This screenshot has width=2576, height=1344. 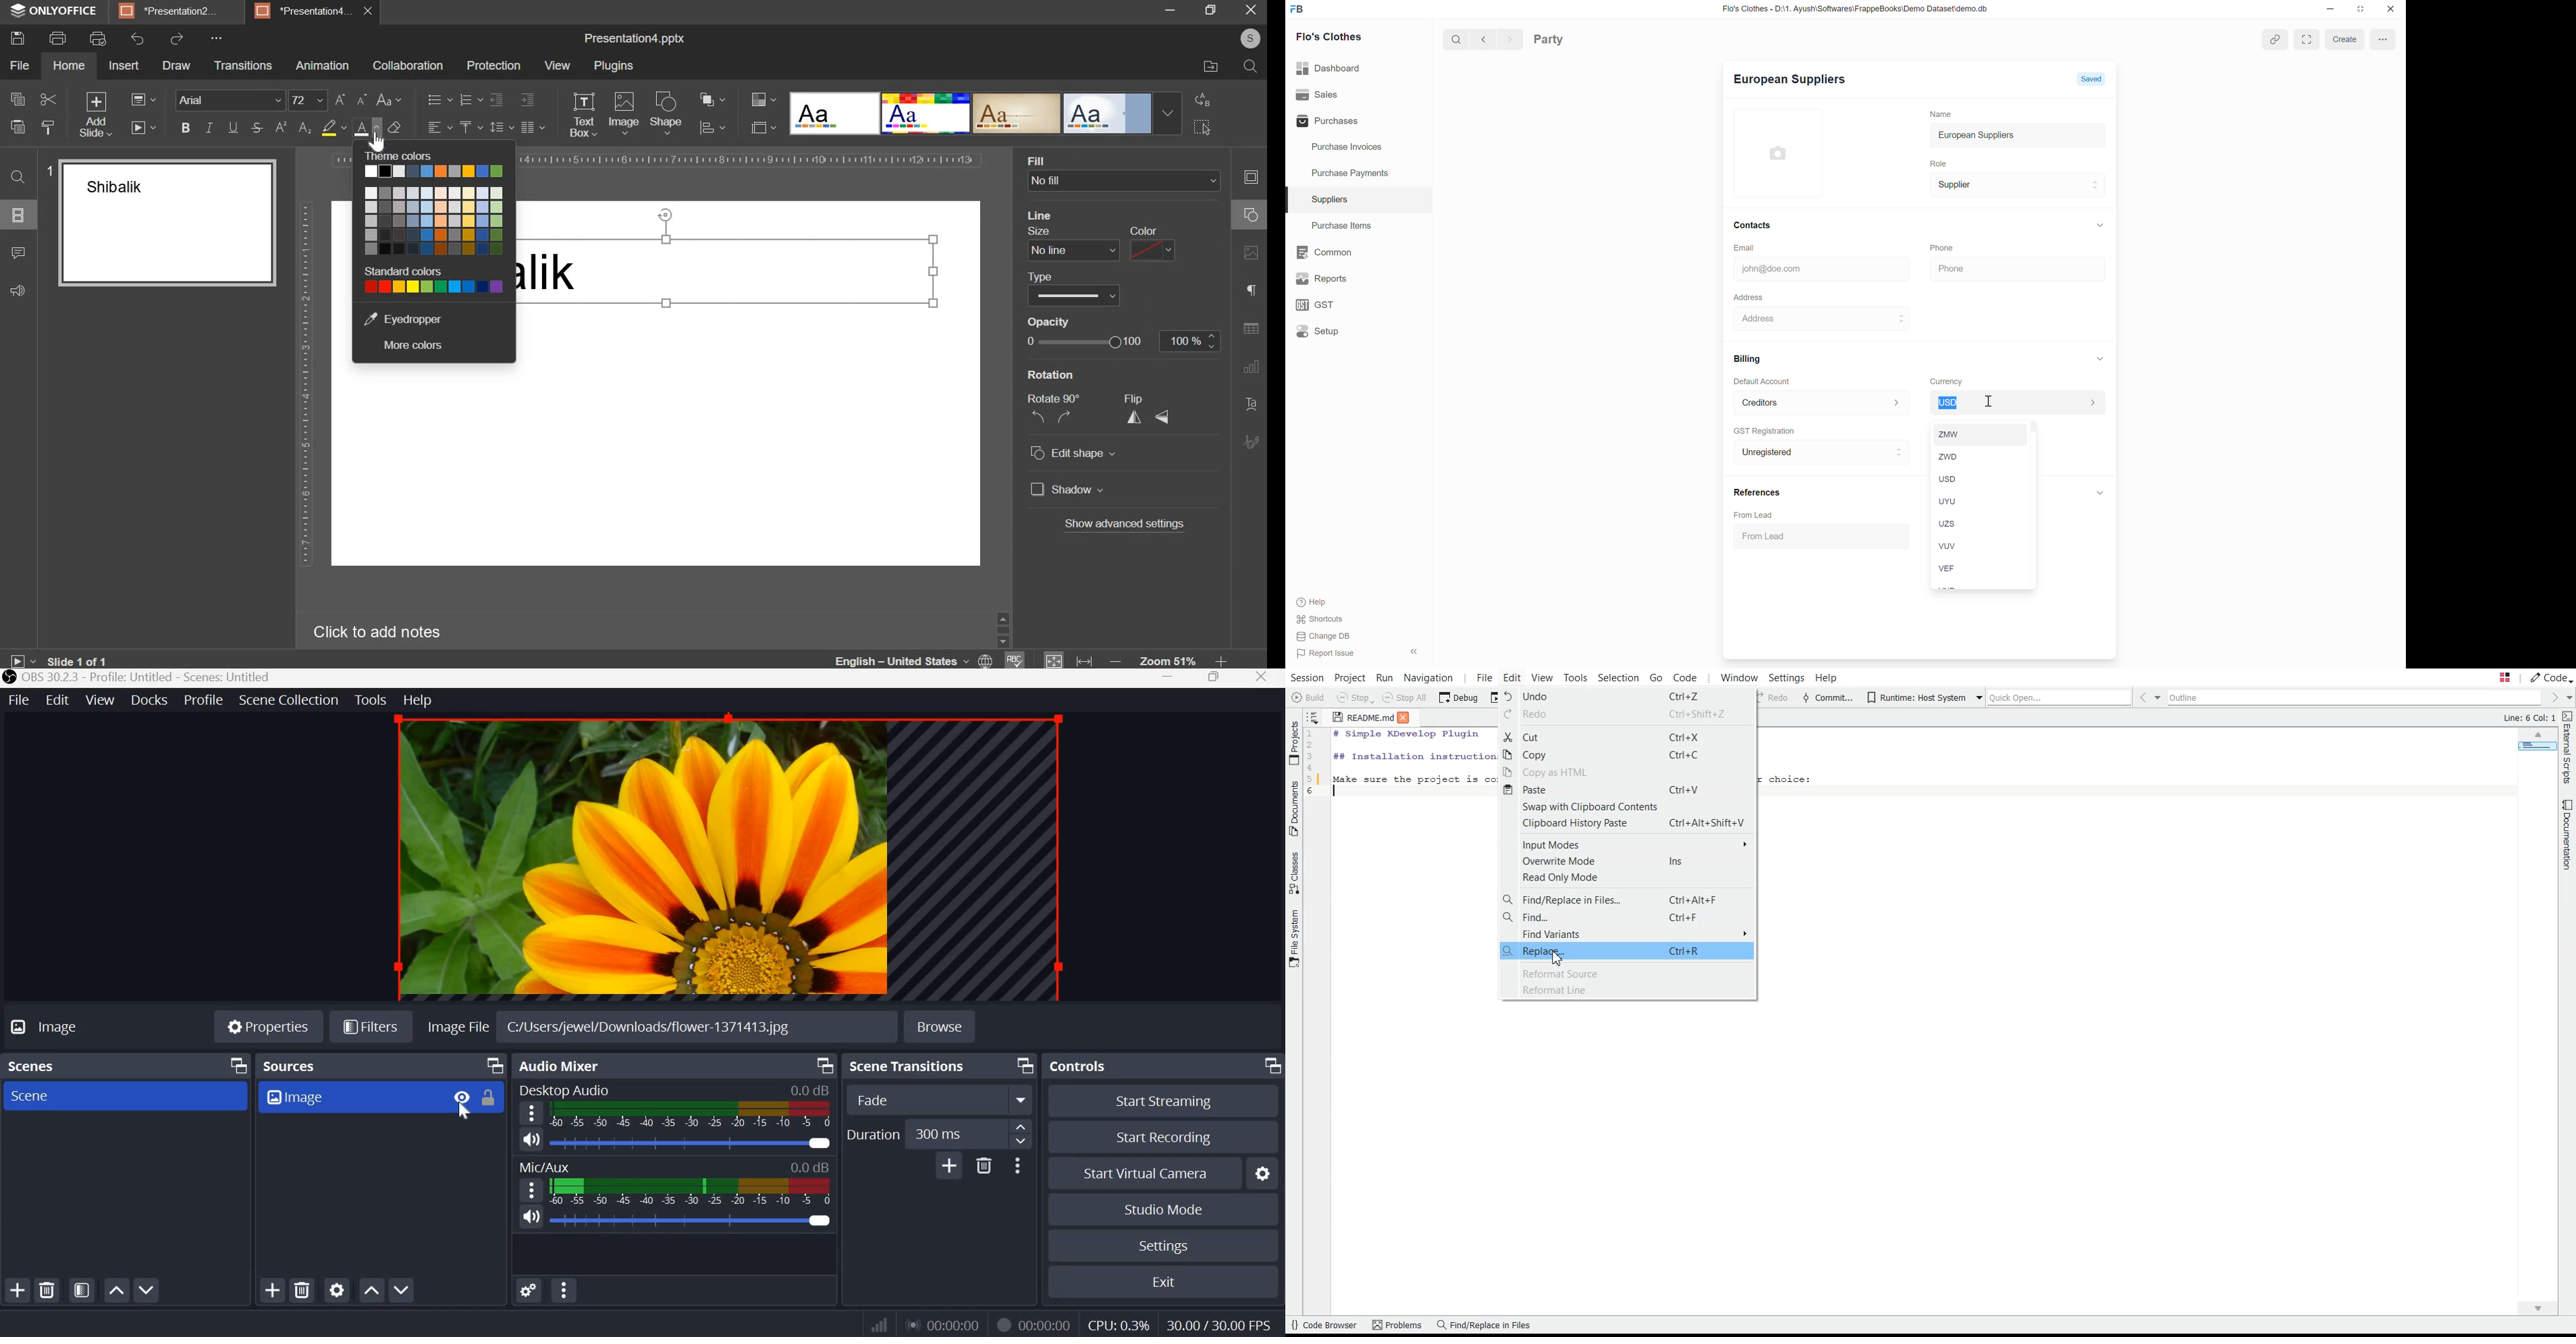 What do you see at coordinates (2276, 38) in the screenshot?
I see `attach` at bounding box center [2276, 38].